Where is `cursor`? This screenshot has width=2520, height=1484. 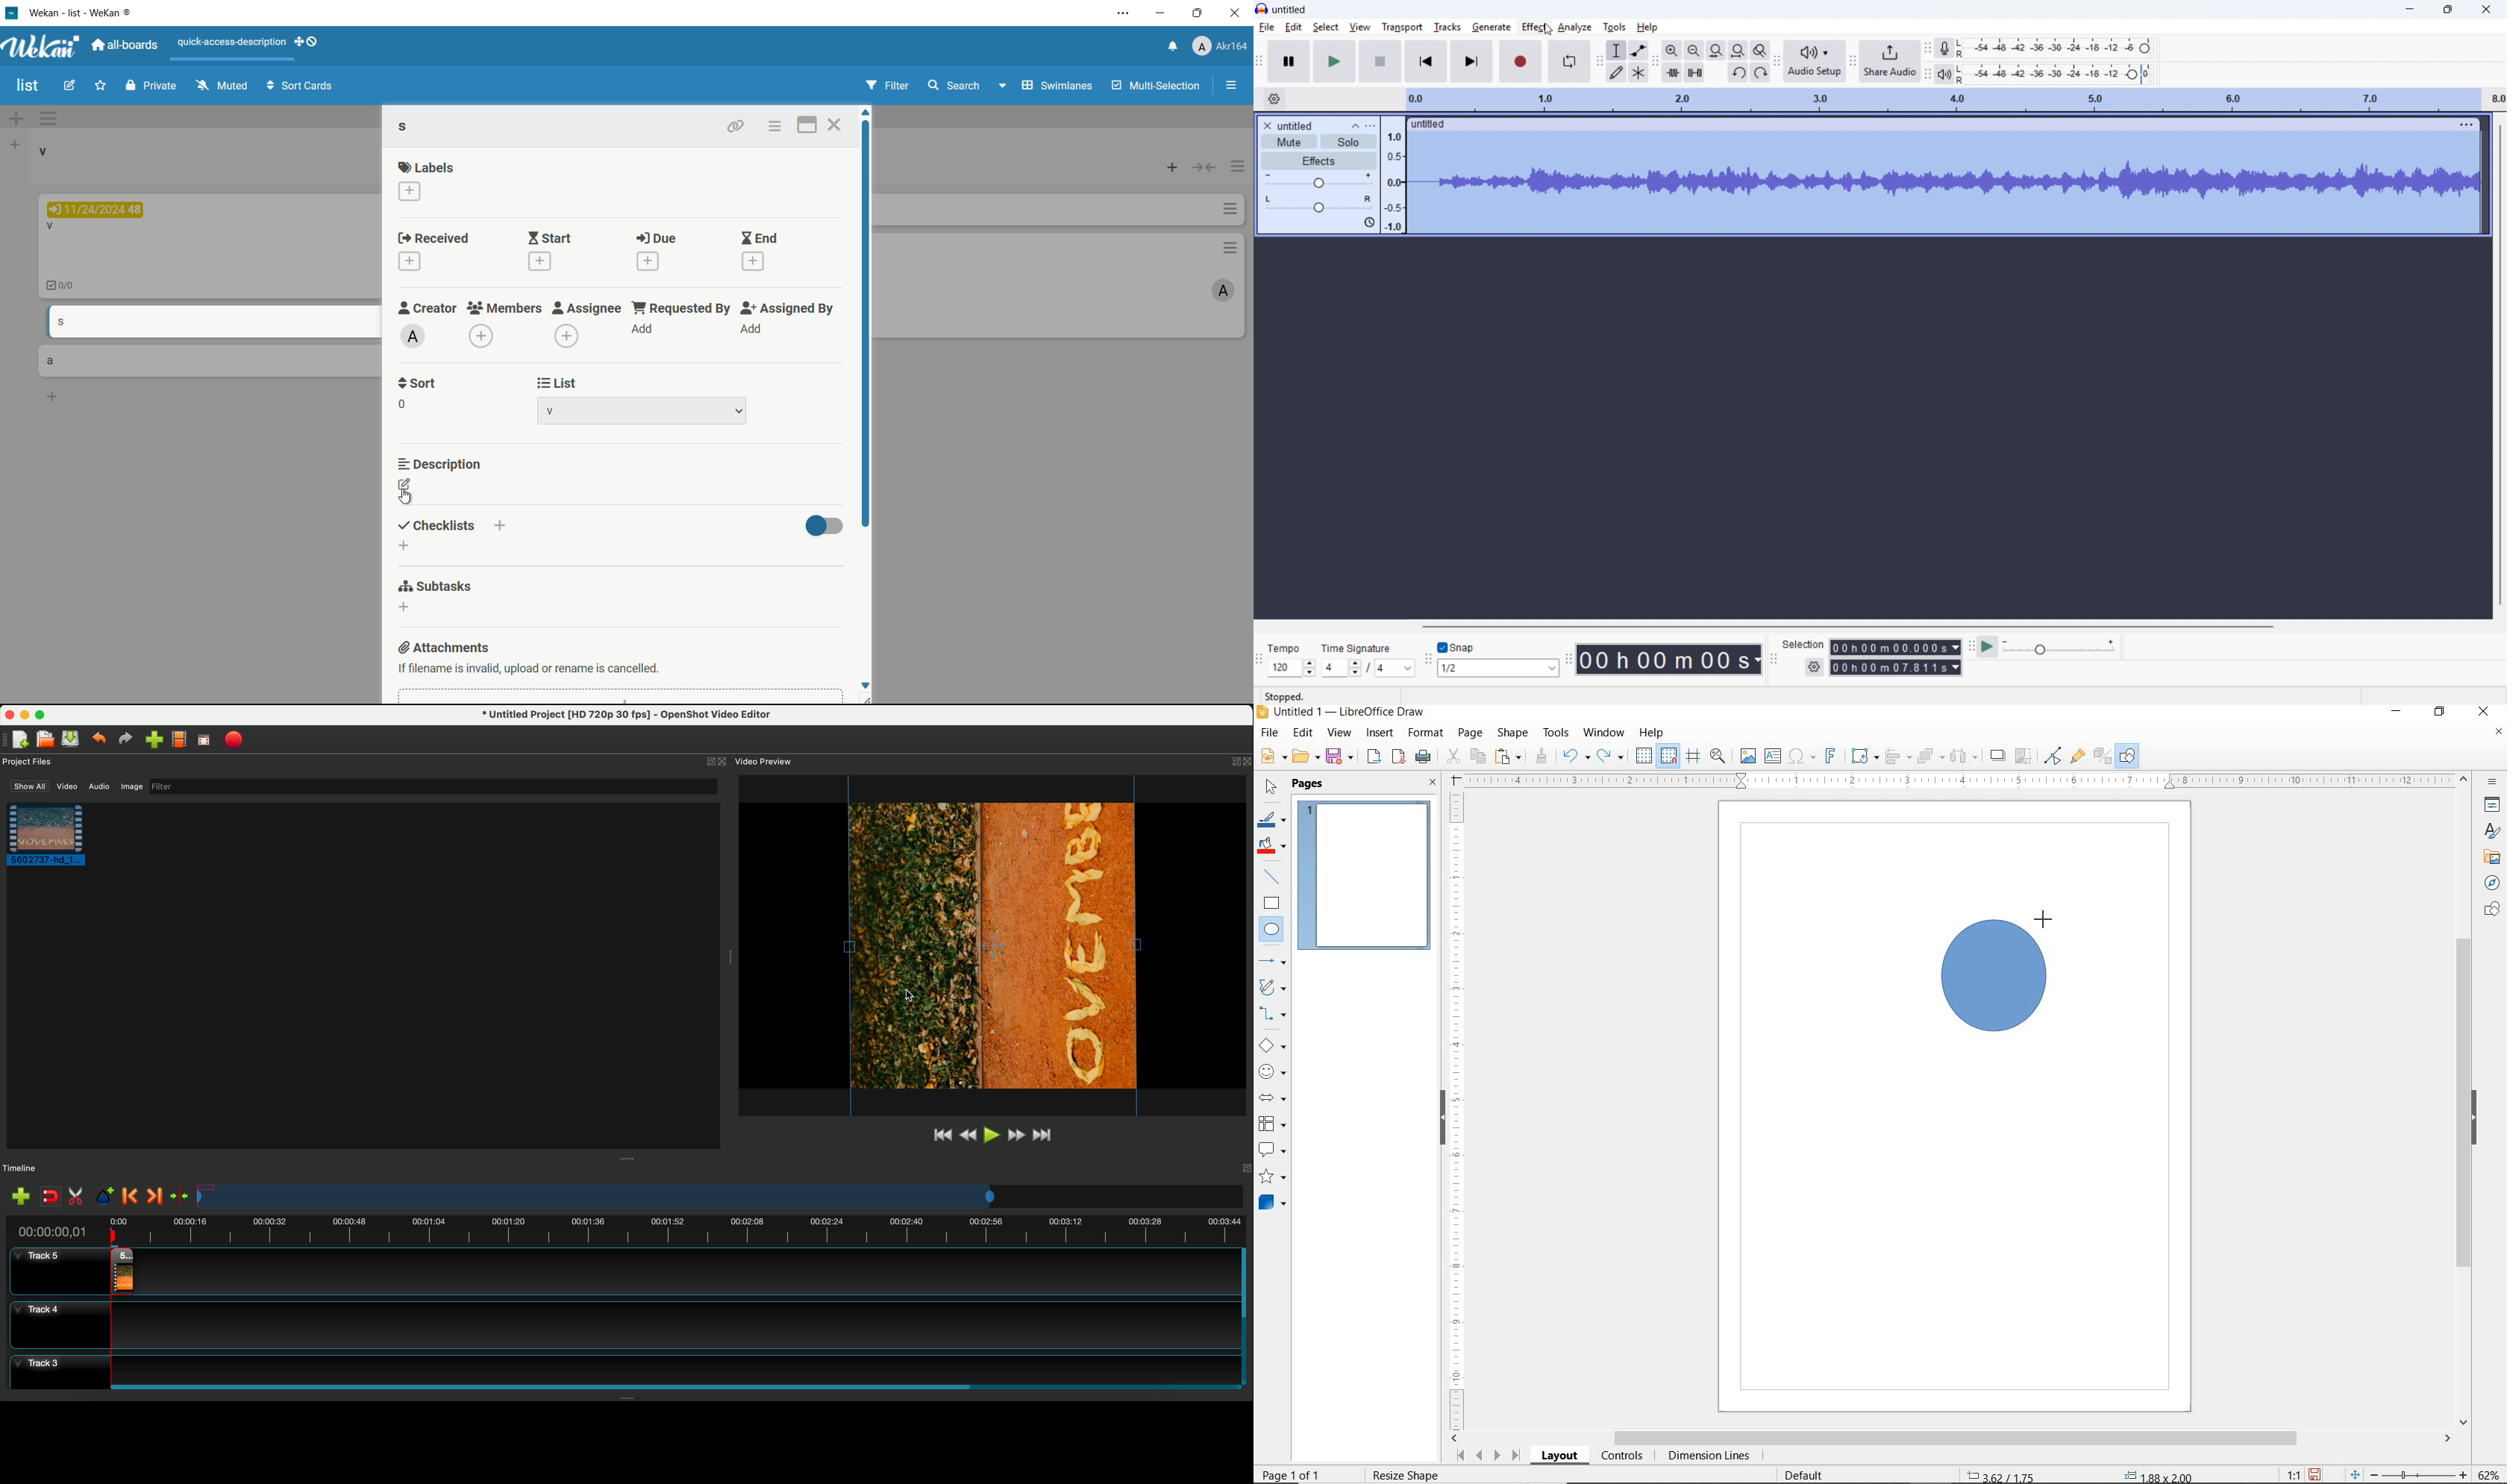 cursor is located at coordinates (405, 497).